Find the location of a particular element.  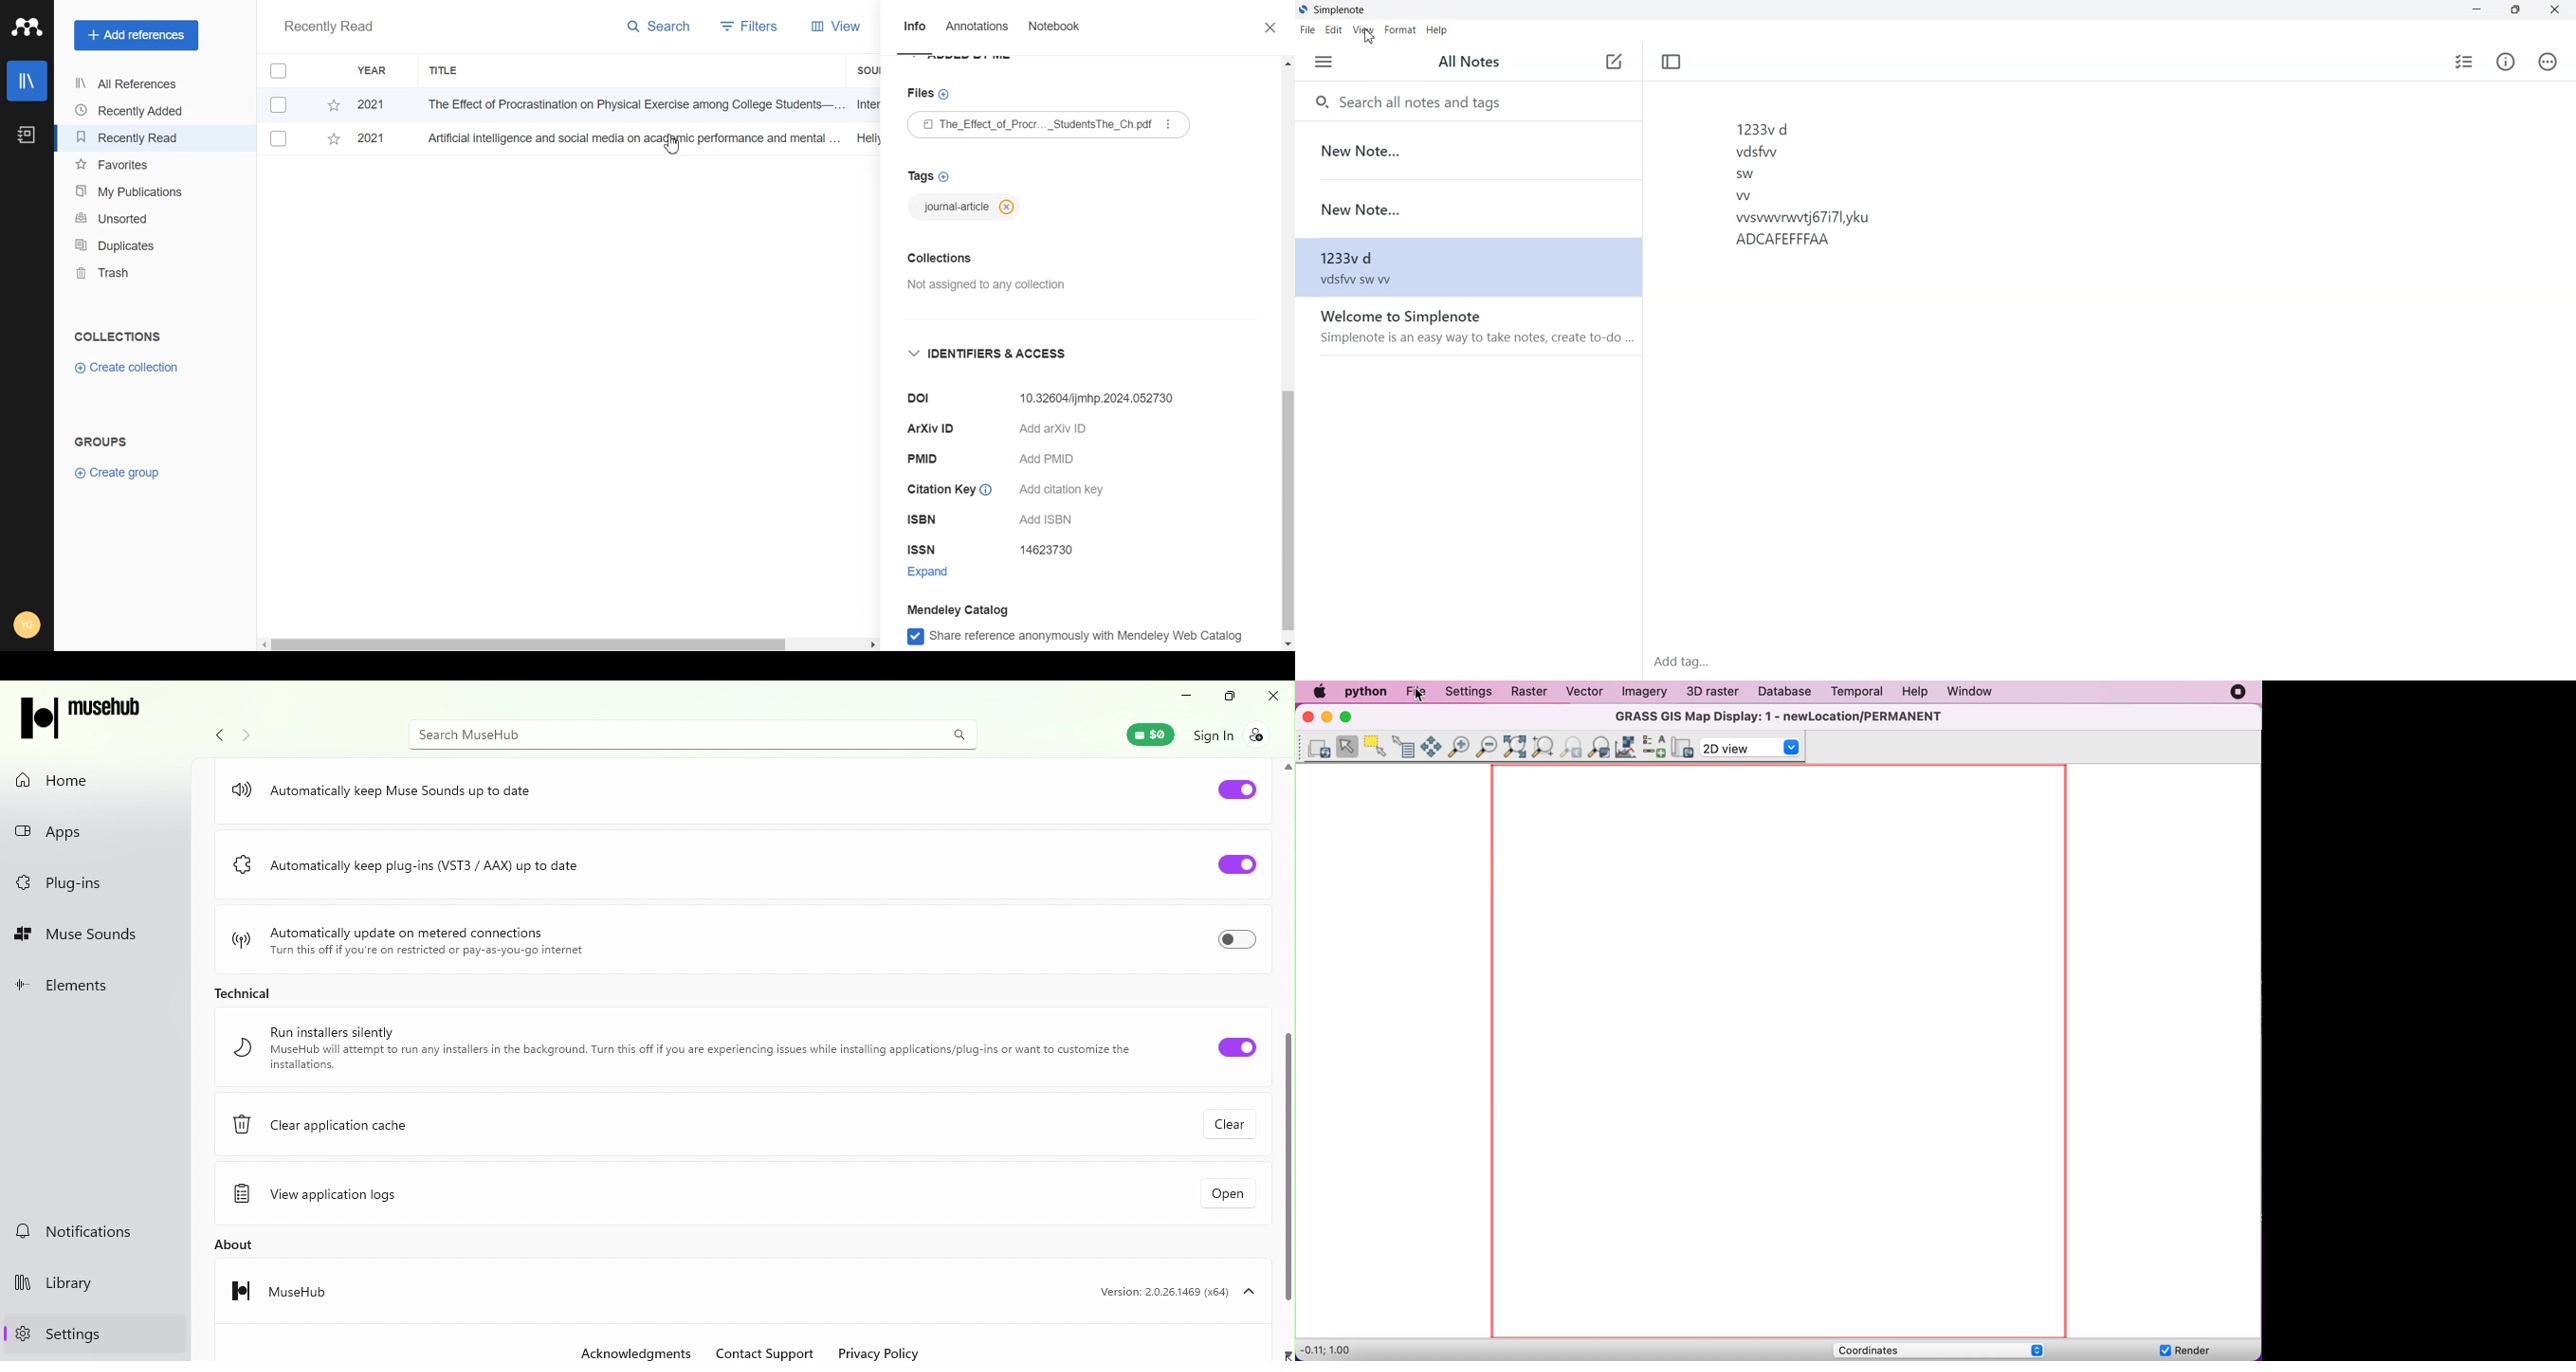

Apps is located at coordinates (83, 836).